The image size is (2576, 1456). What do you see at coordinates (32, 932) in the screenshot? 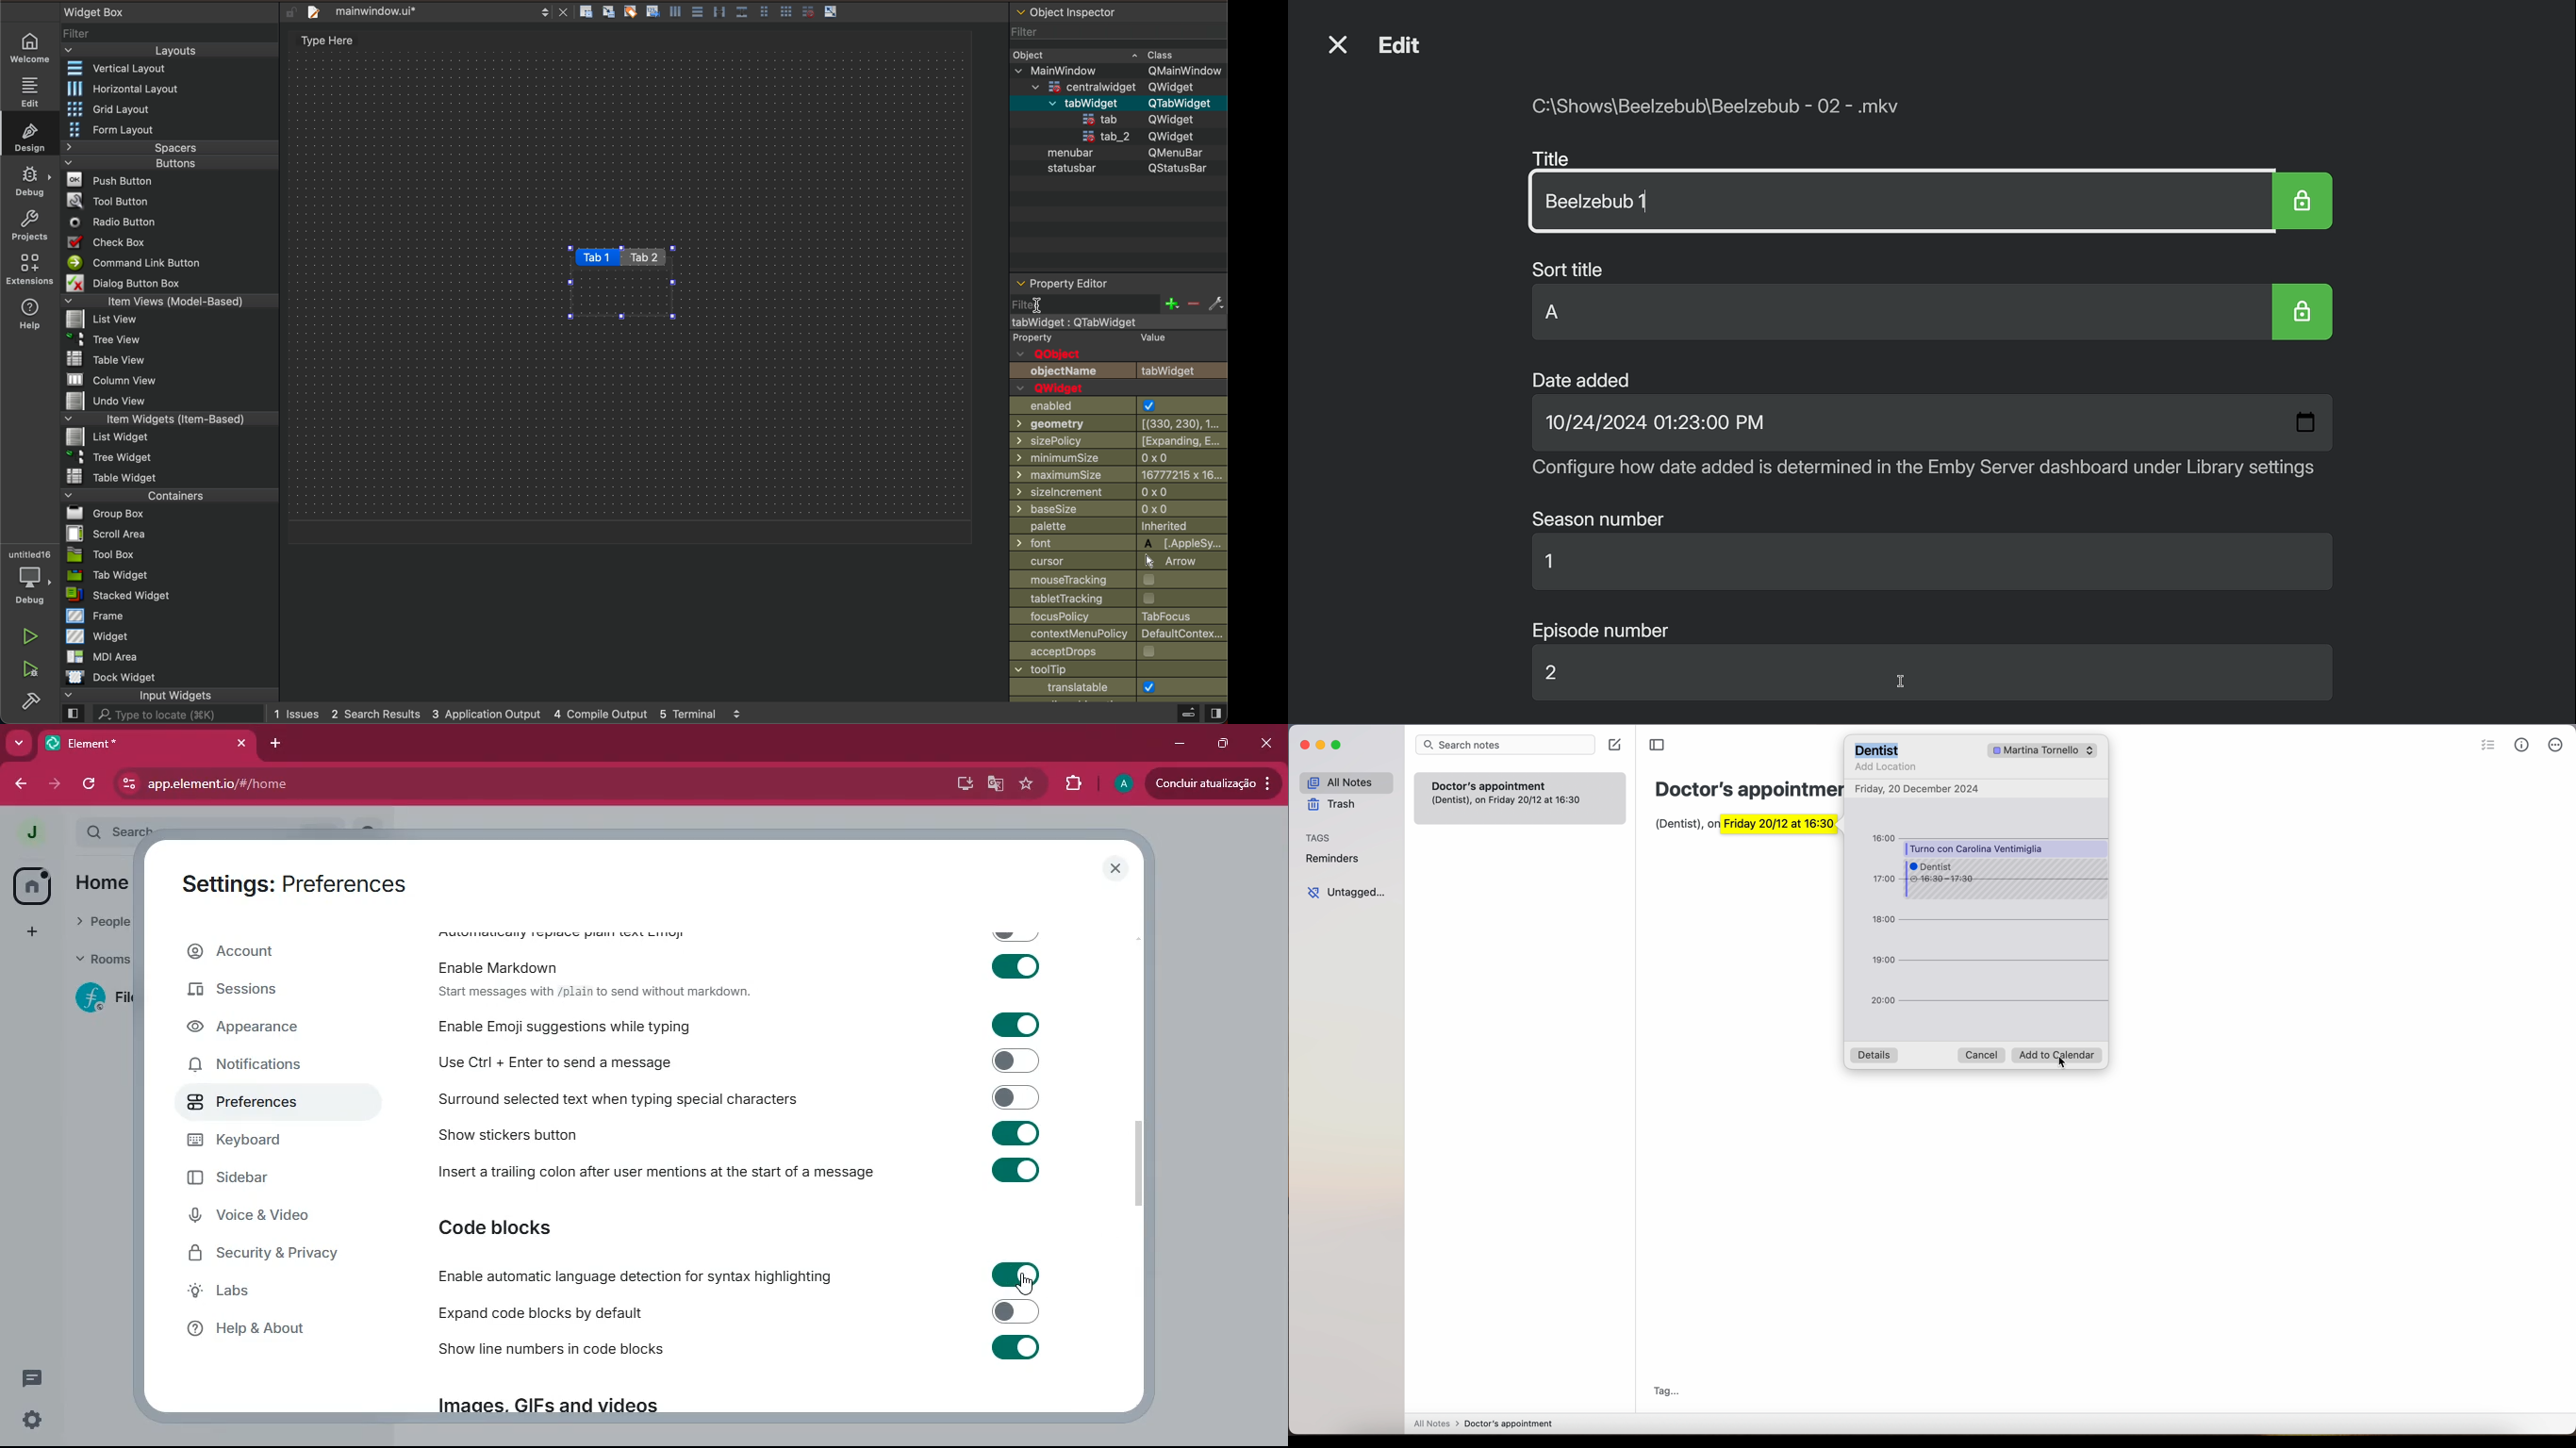
I see `add` at bounding box center [32, 932].